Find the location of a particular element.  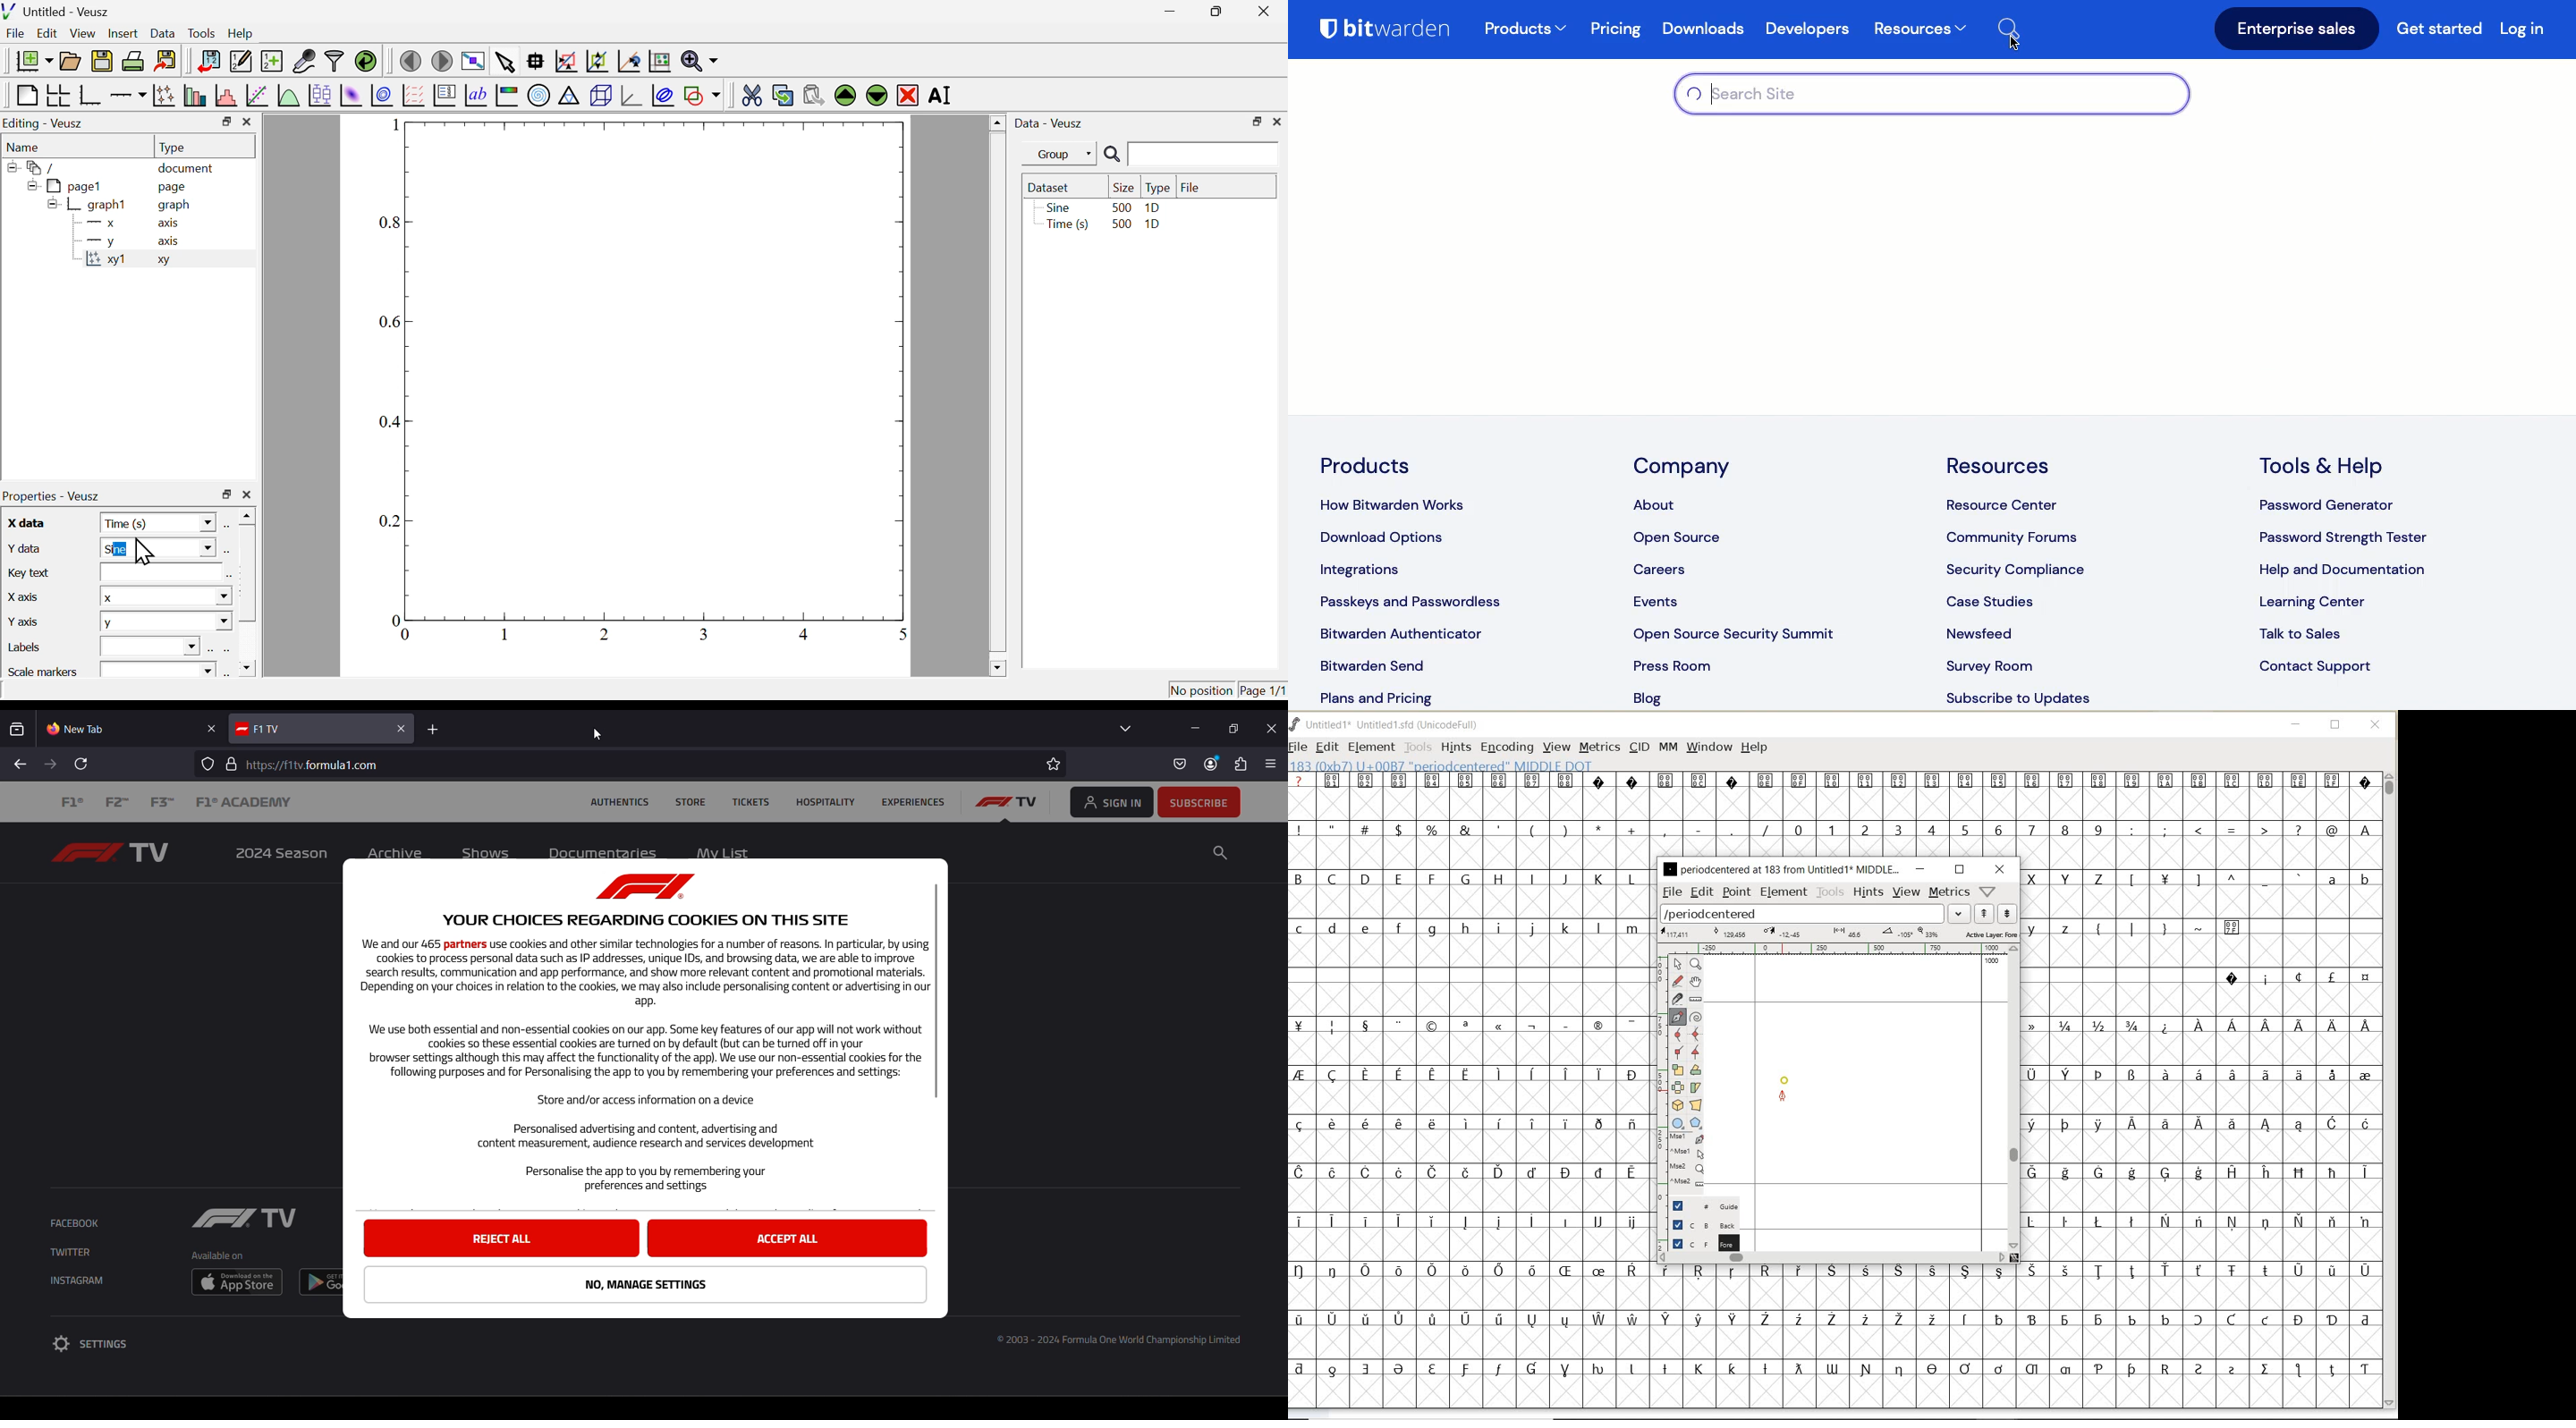

Downloads is located at coordinates (1707, 31).